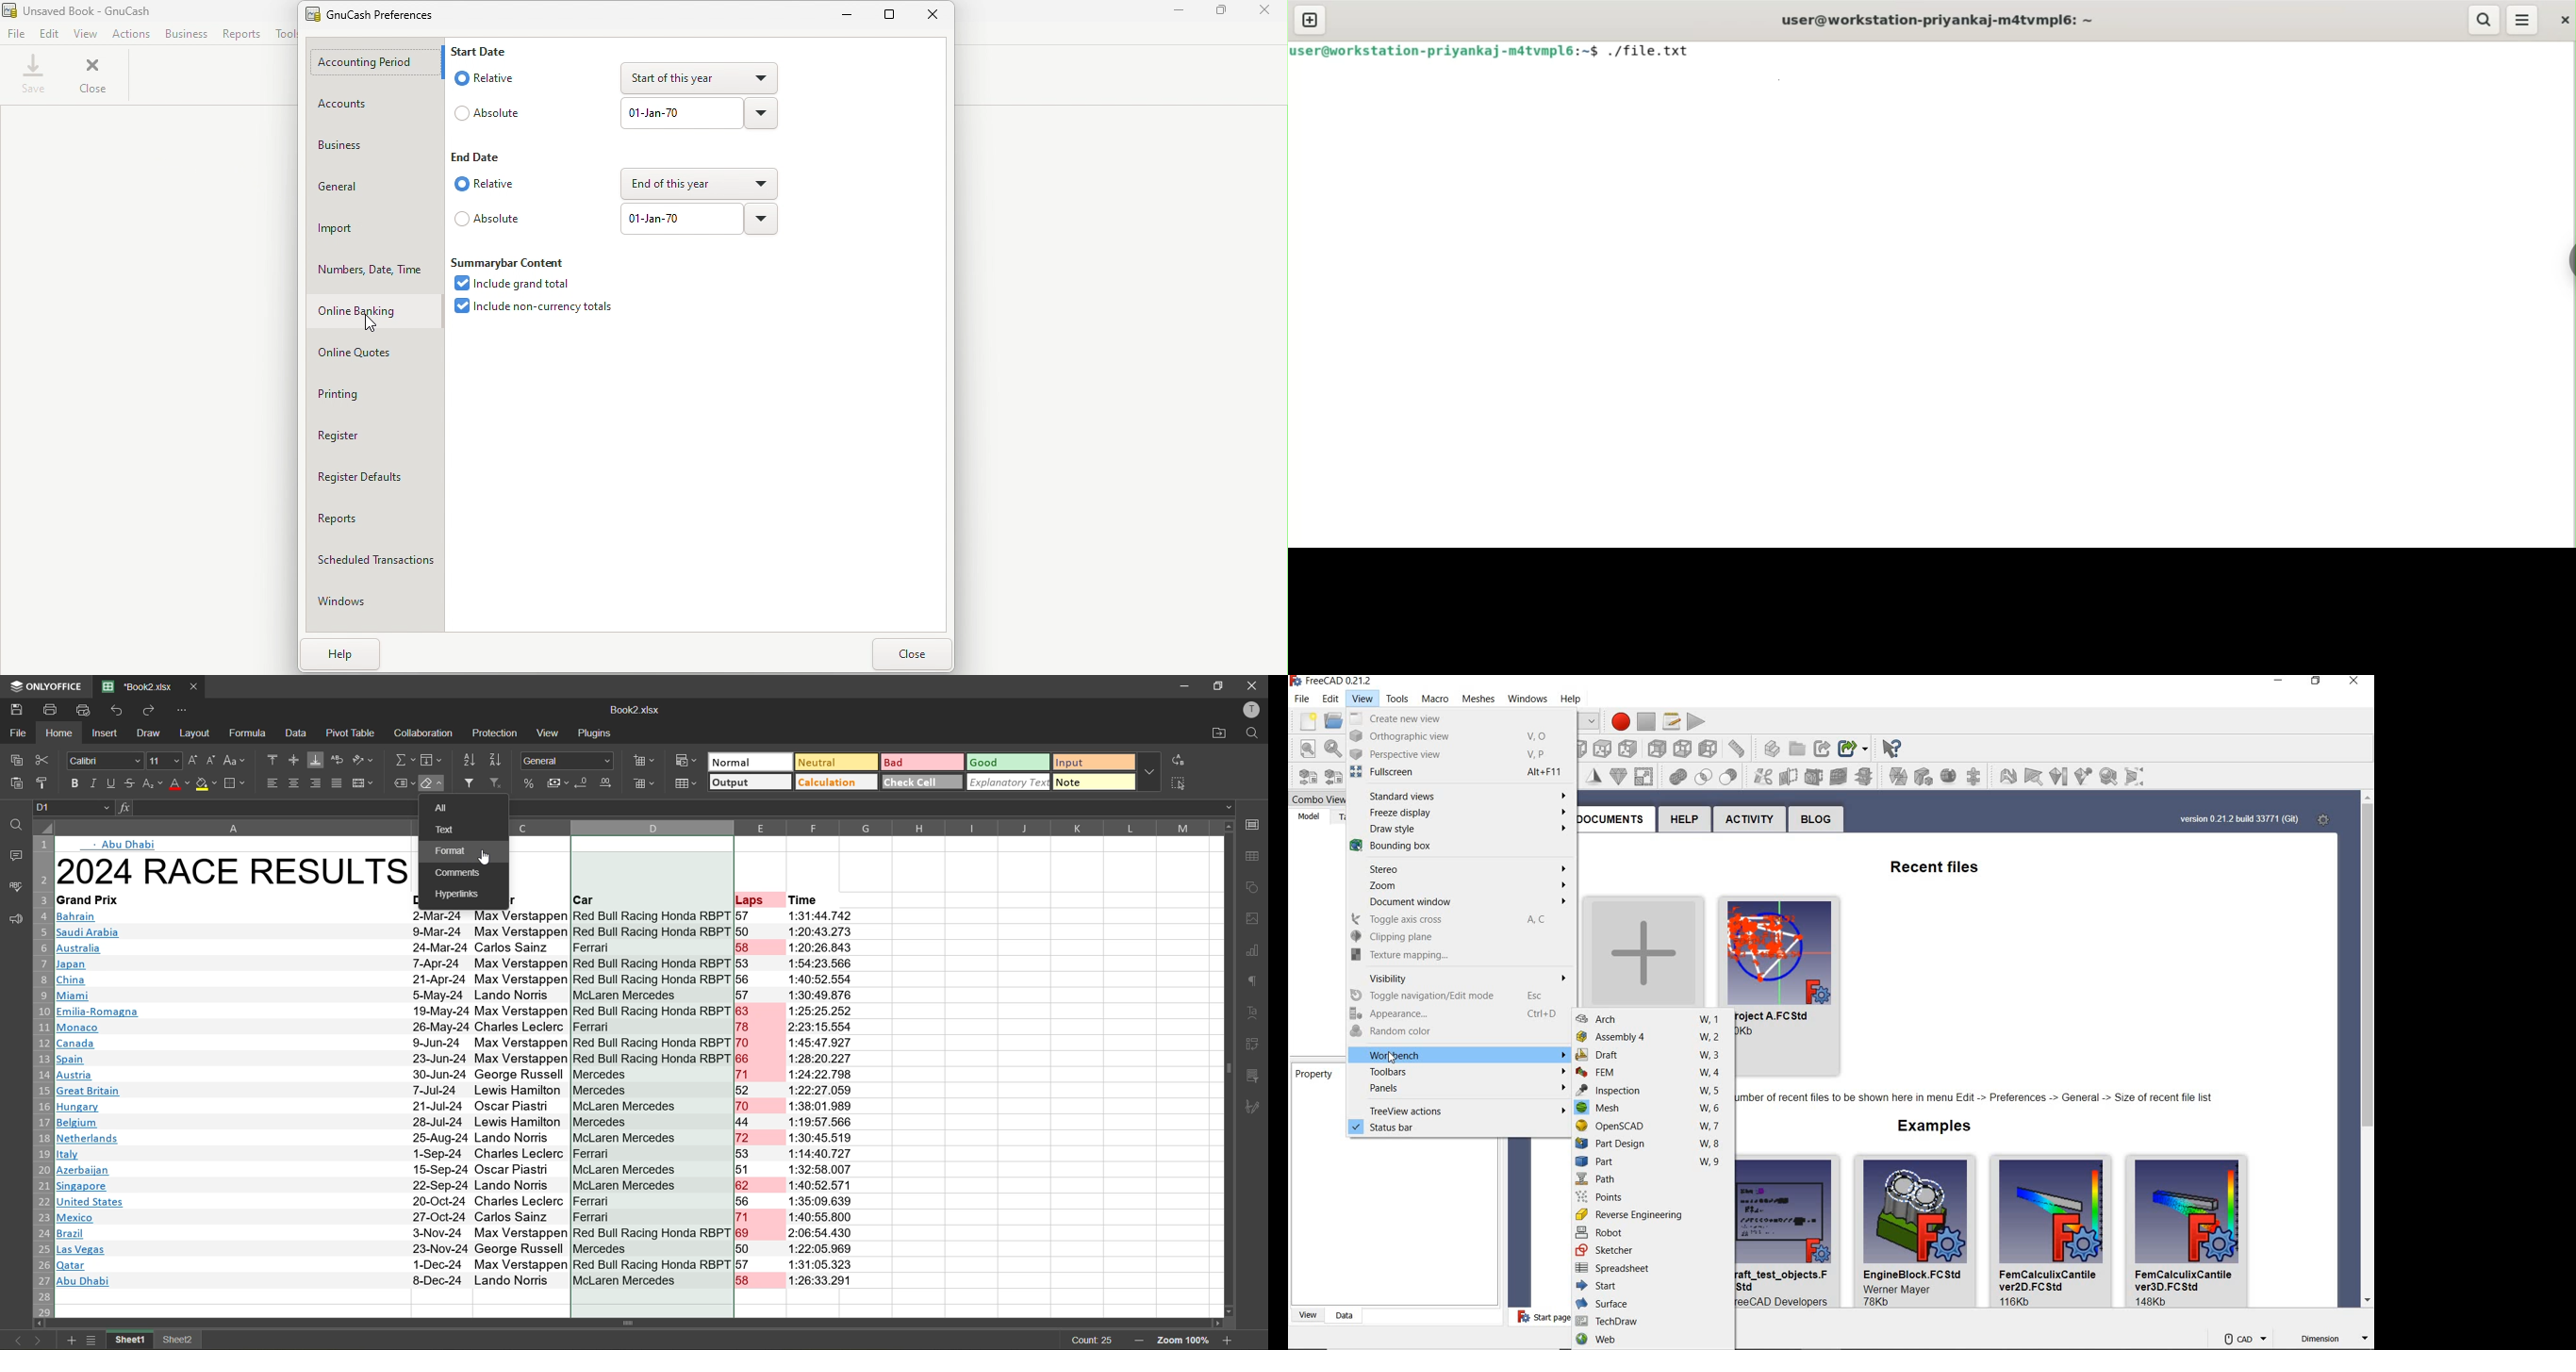 The image size is (2576, 1372). What do you see at coordinates (1256, 889) in the screenshot?
I see `shapes` at bounding box center [1256, 889].